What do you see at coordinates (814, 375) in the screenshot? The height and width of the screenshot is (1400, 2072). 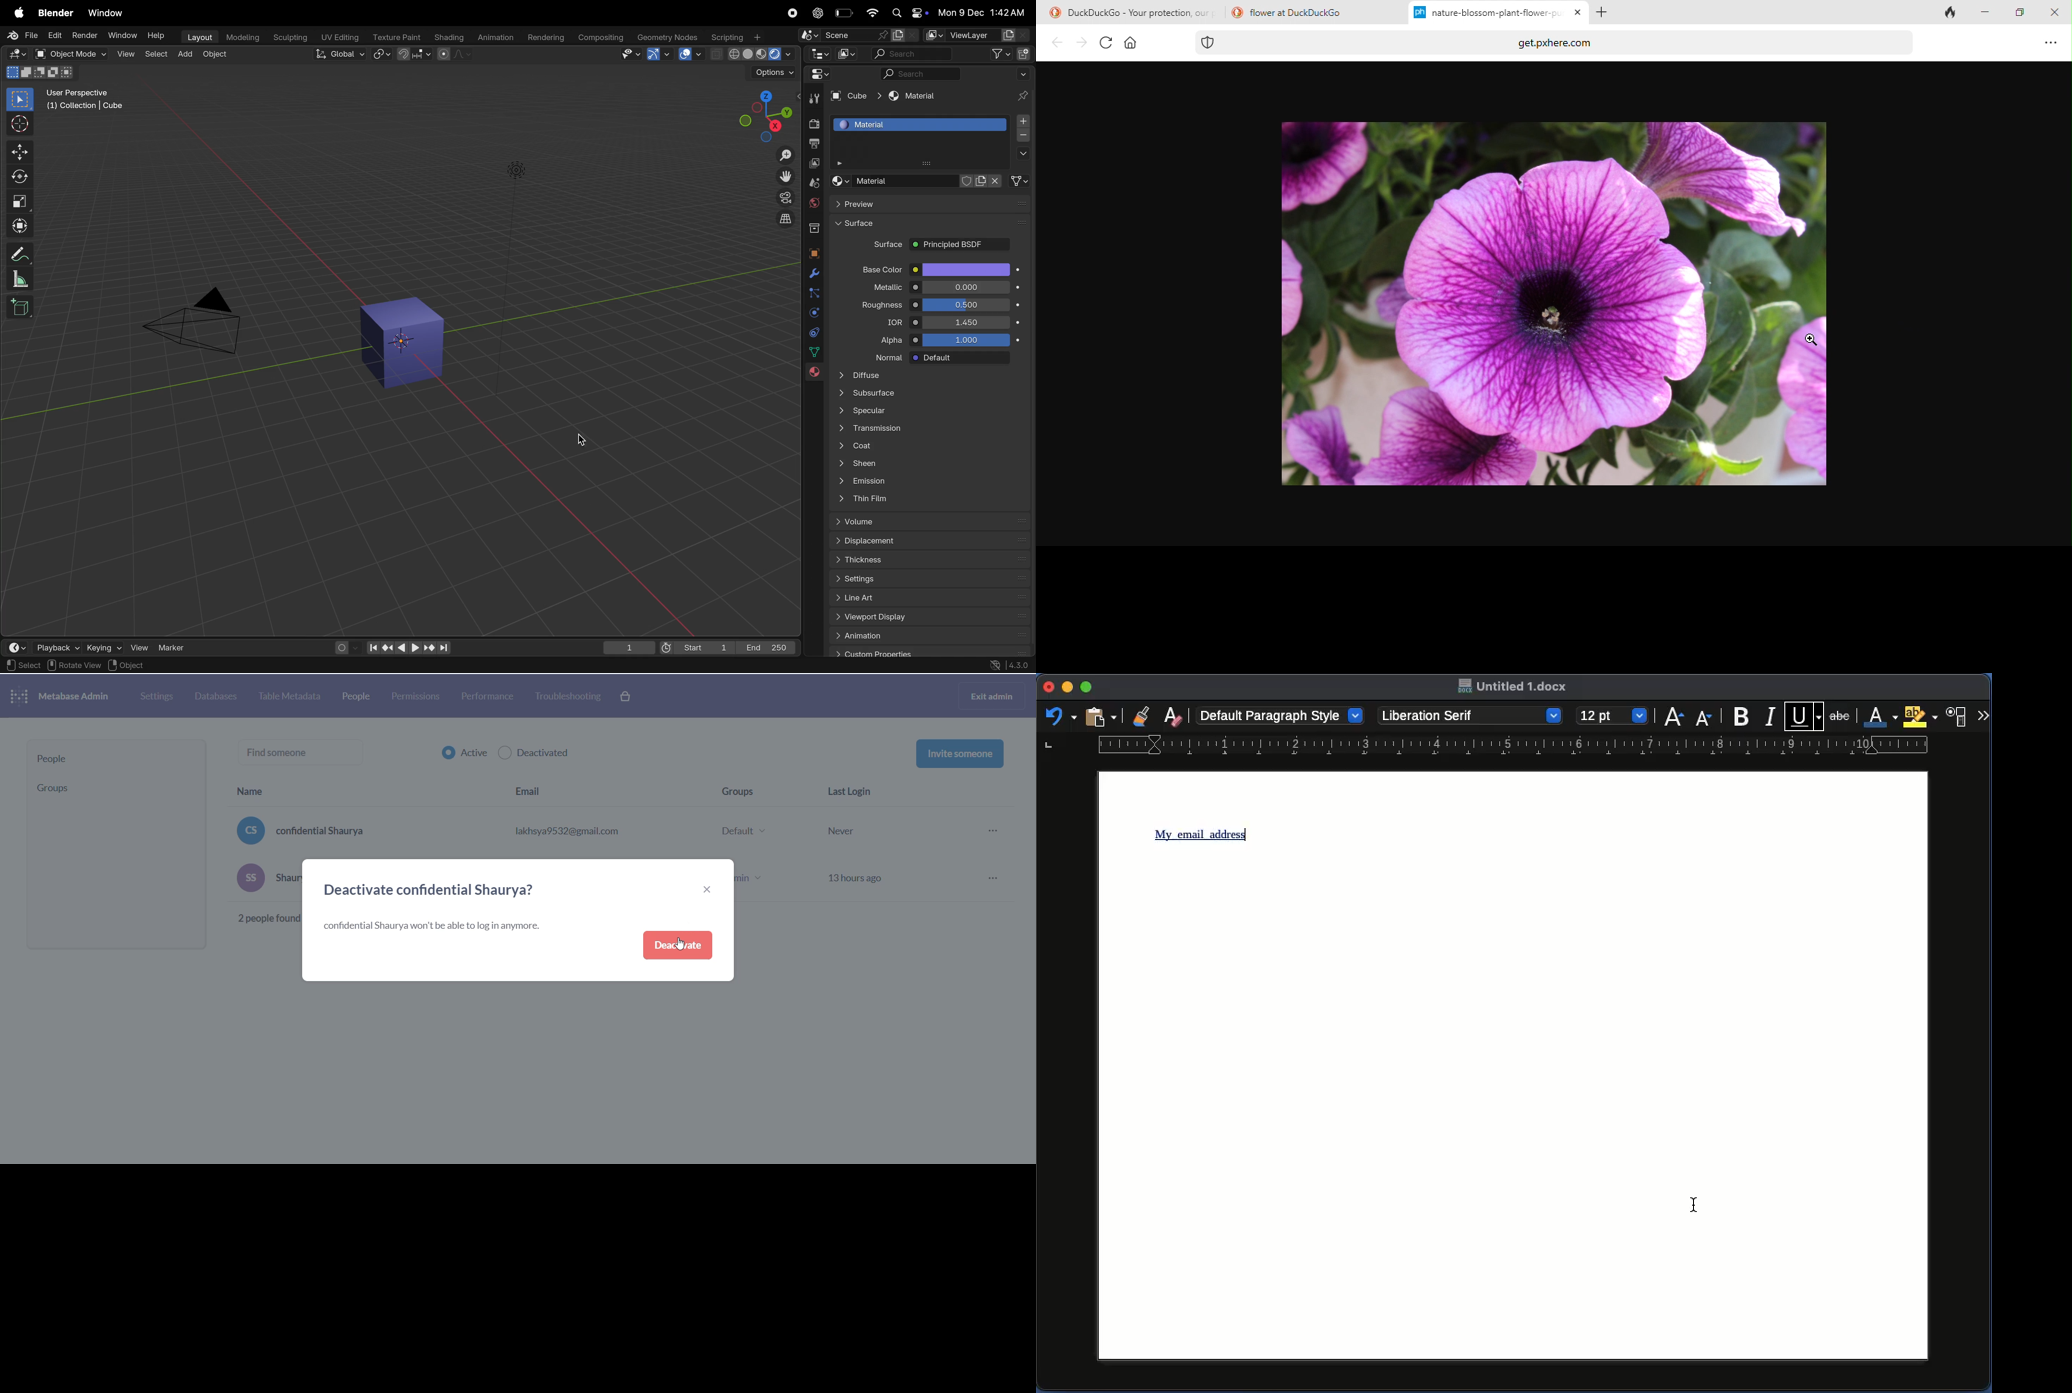 I see `material` at bounding box center [814, 375].